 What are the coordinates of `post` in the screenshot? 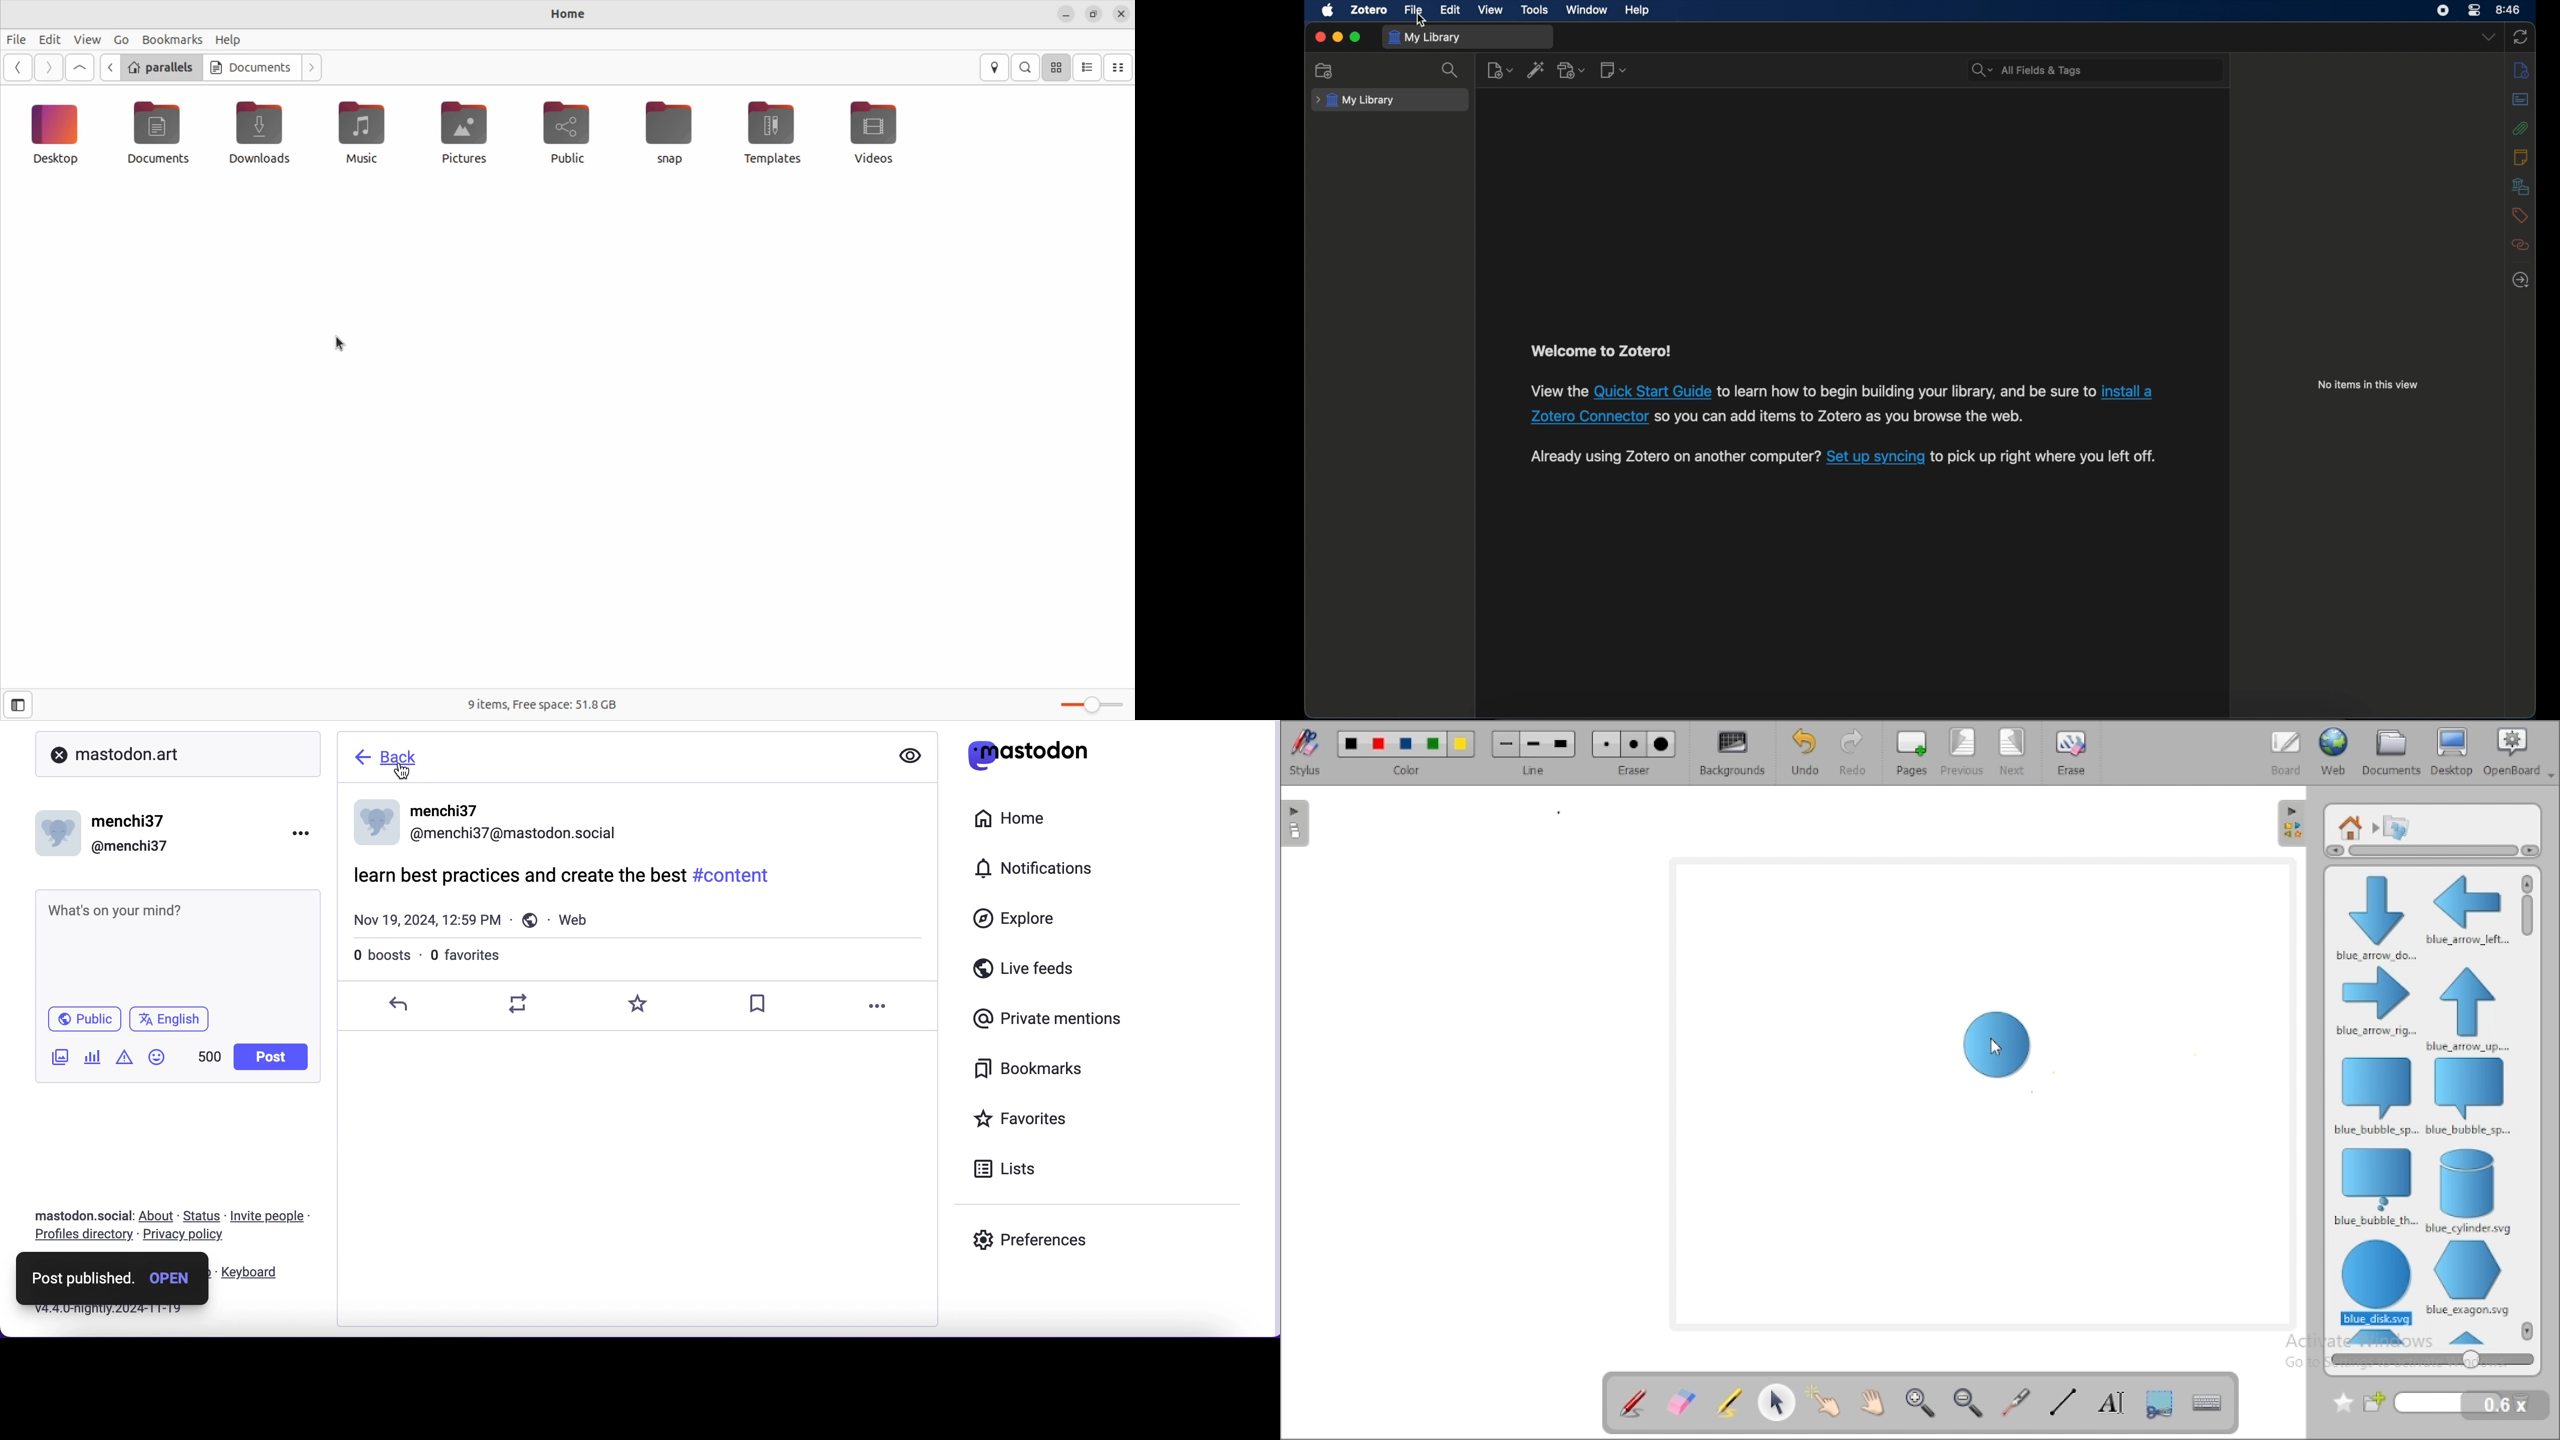 It's located at (270, 1057).